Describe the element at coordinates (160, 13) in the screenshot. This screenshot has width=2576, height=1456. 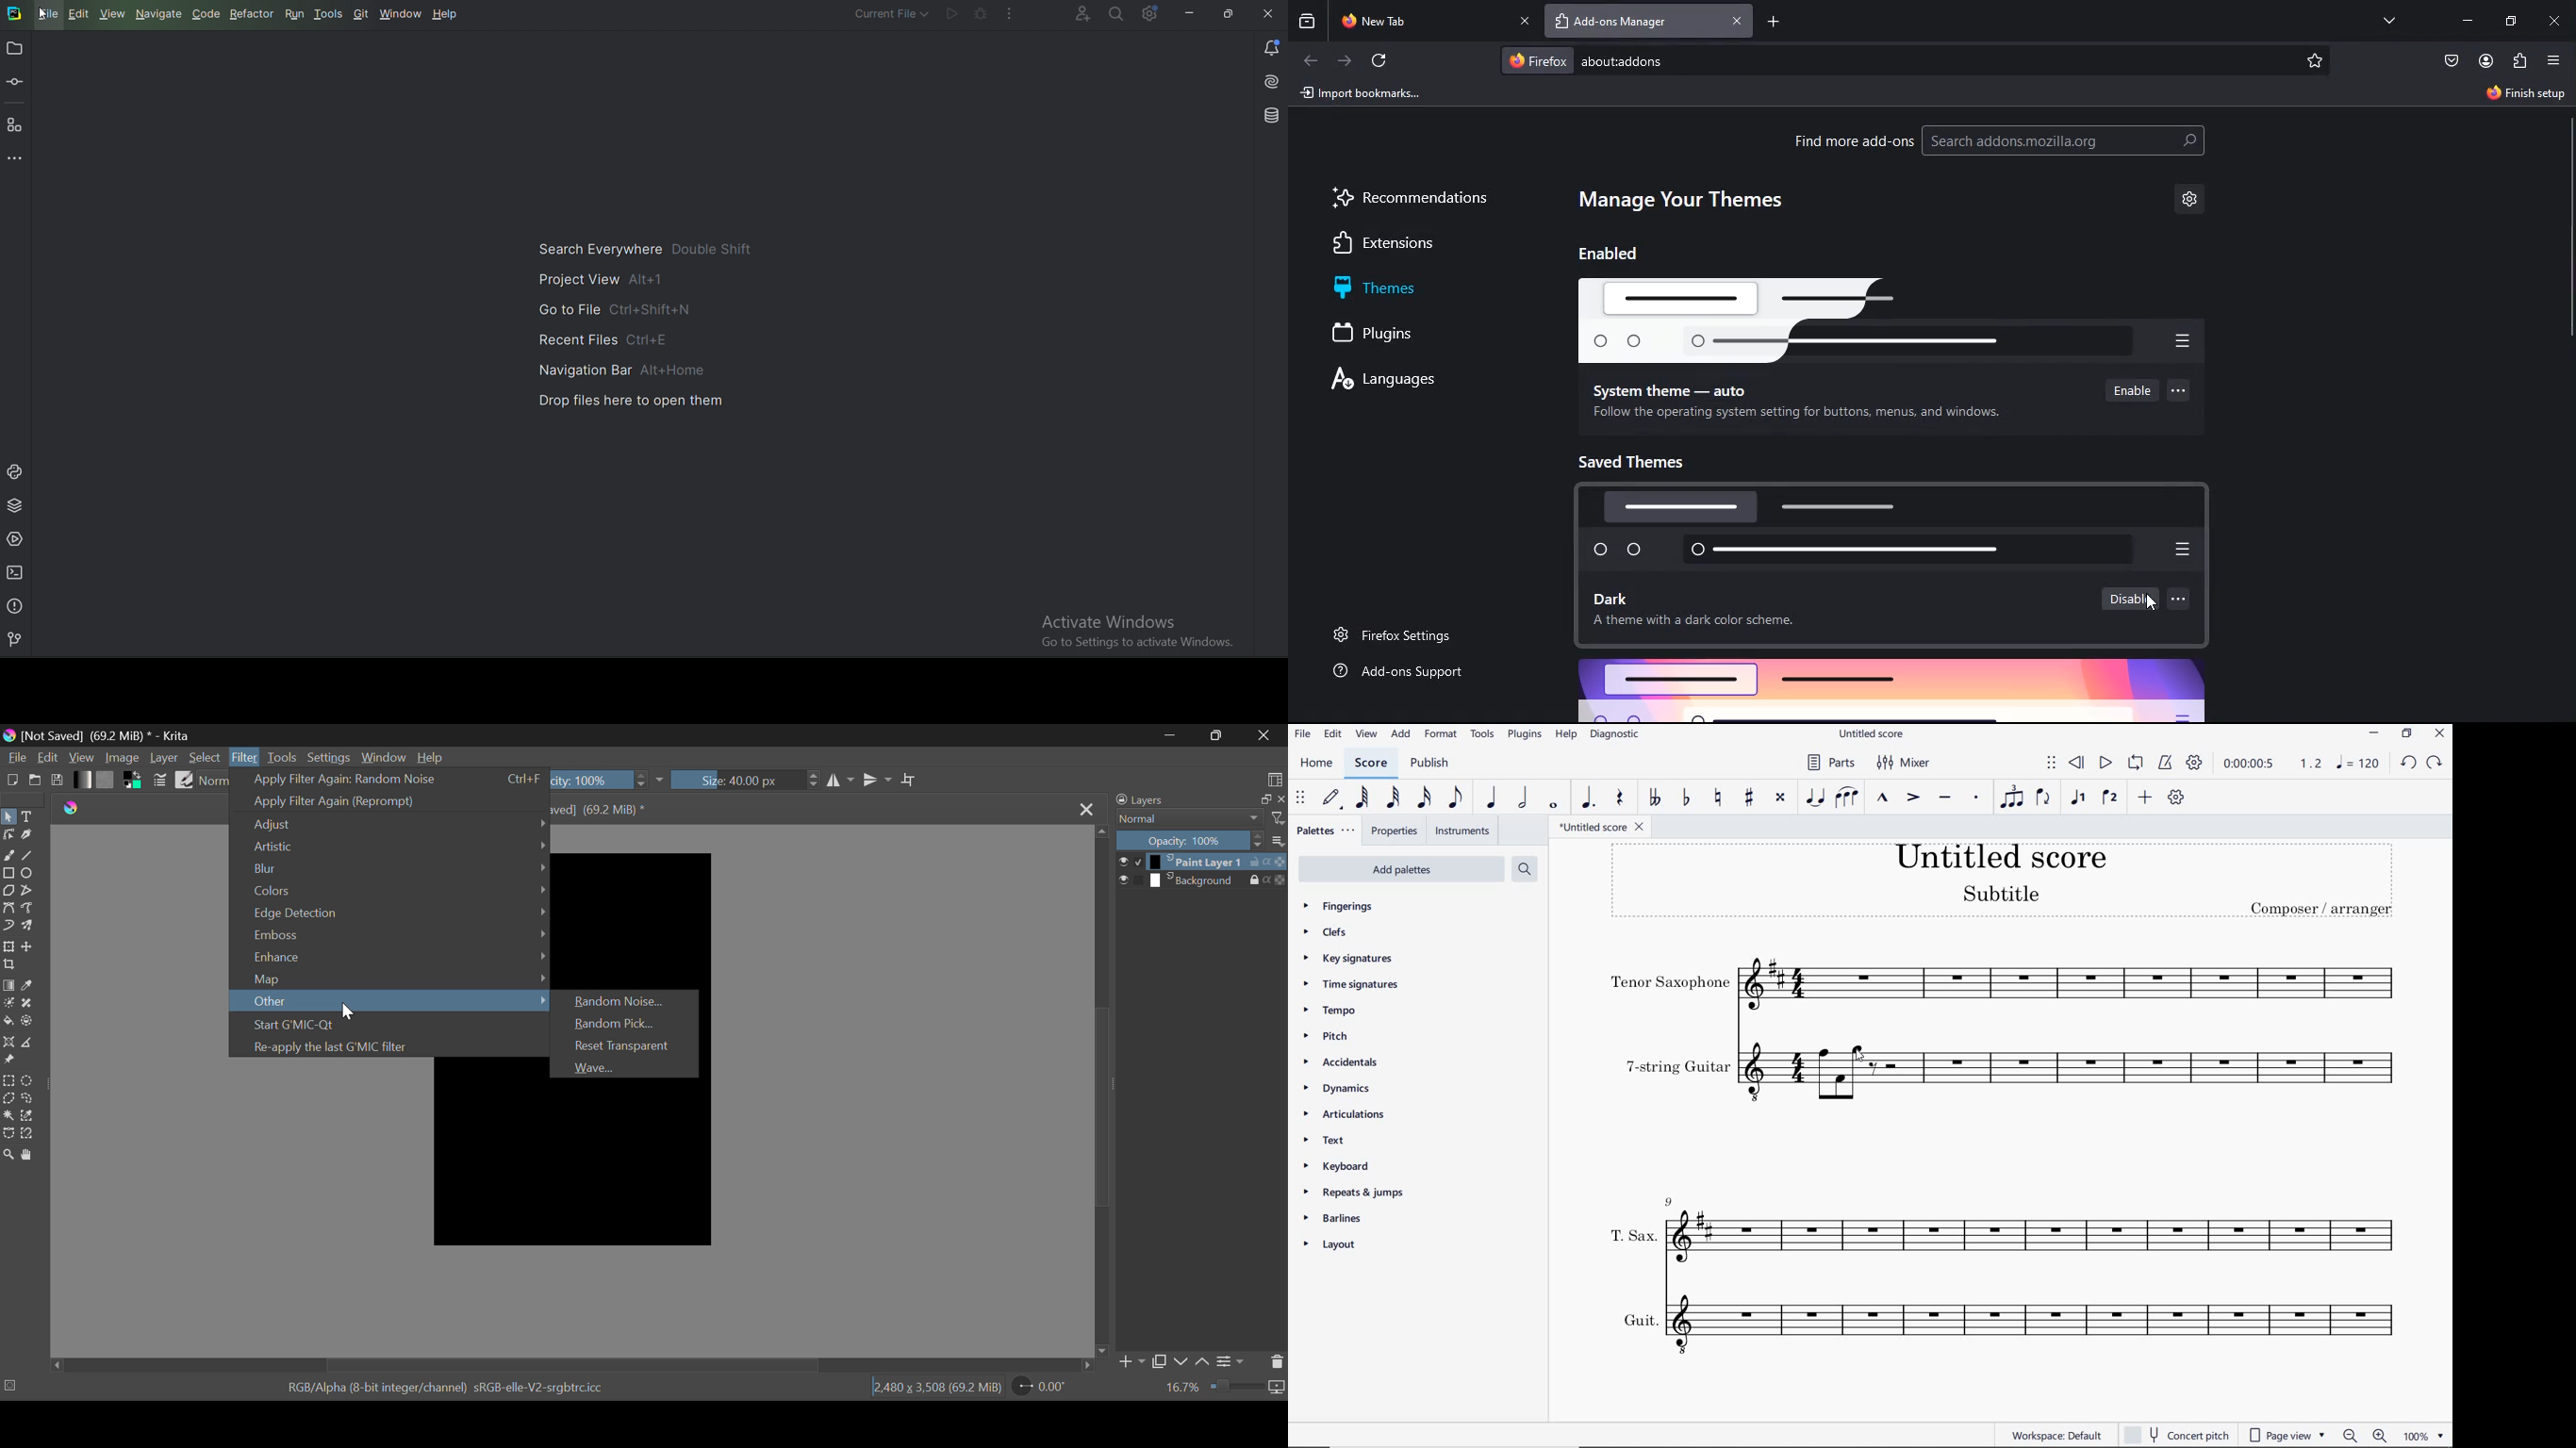
I see `Navigate` at that location.